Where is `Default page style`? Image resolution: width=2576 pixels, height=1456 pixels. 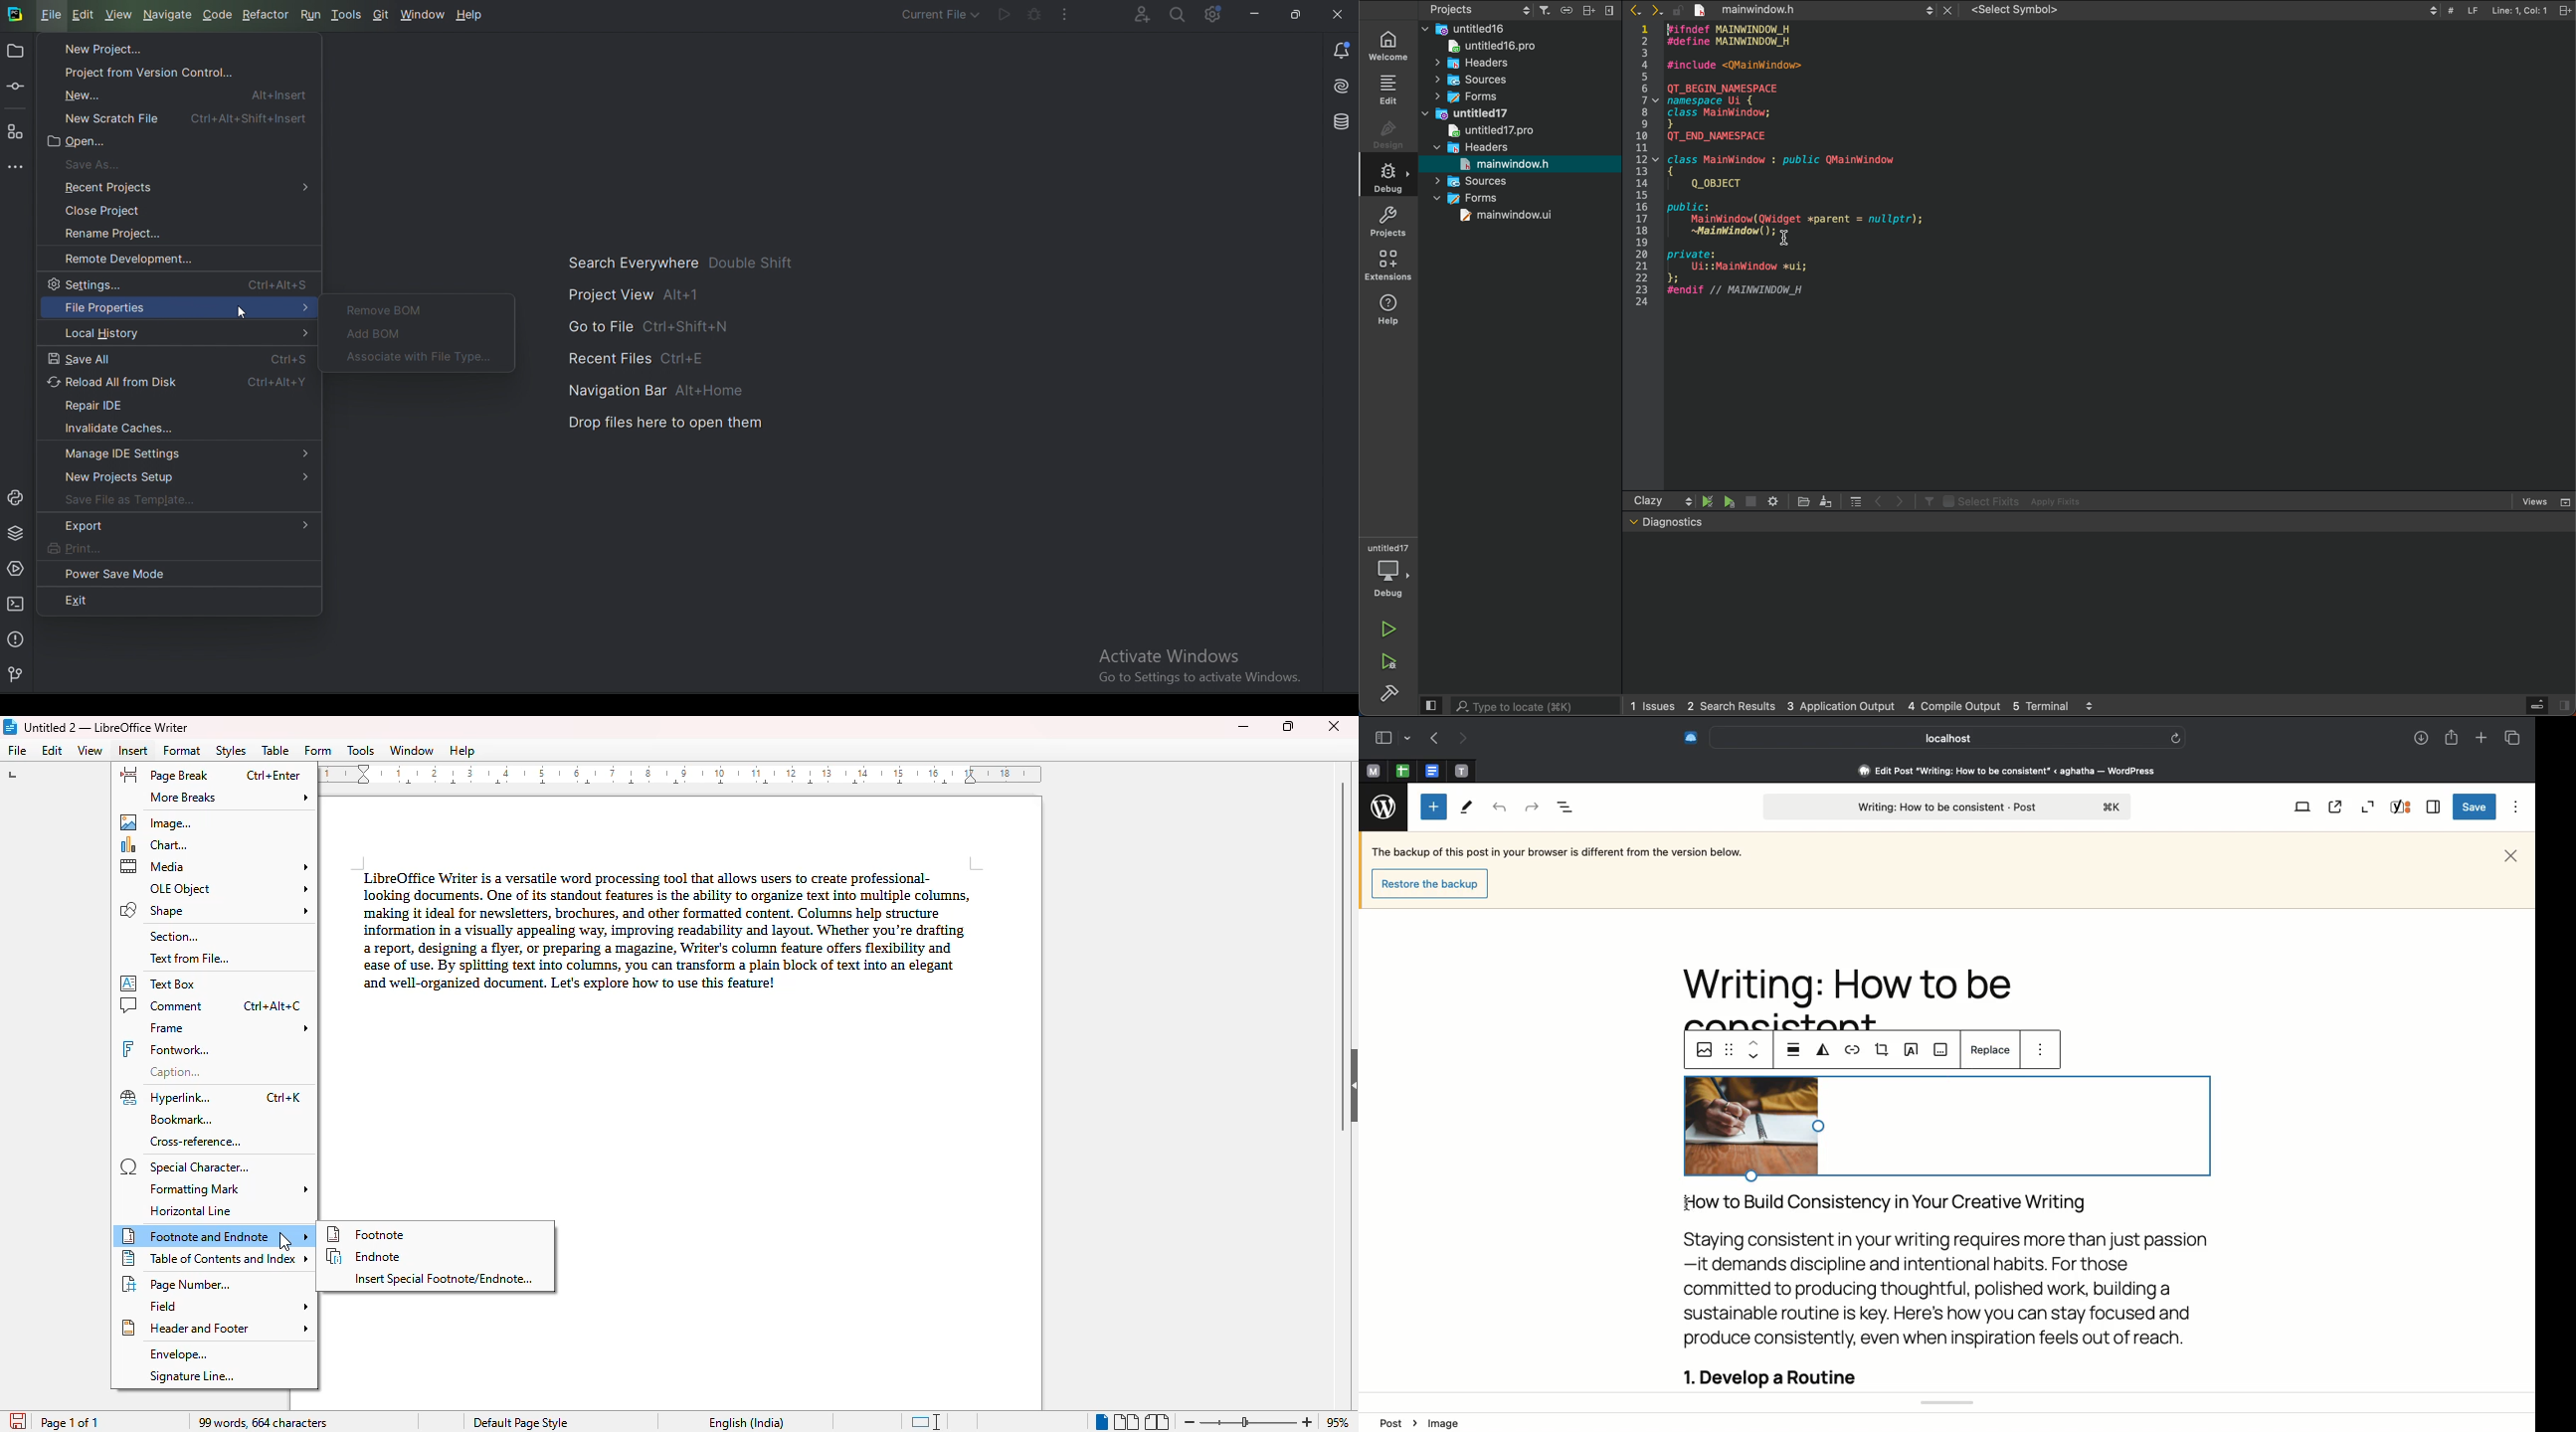 Default page style is located at coordinates (519, 1423).